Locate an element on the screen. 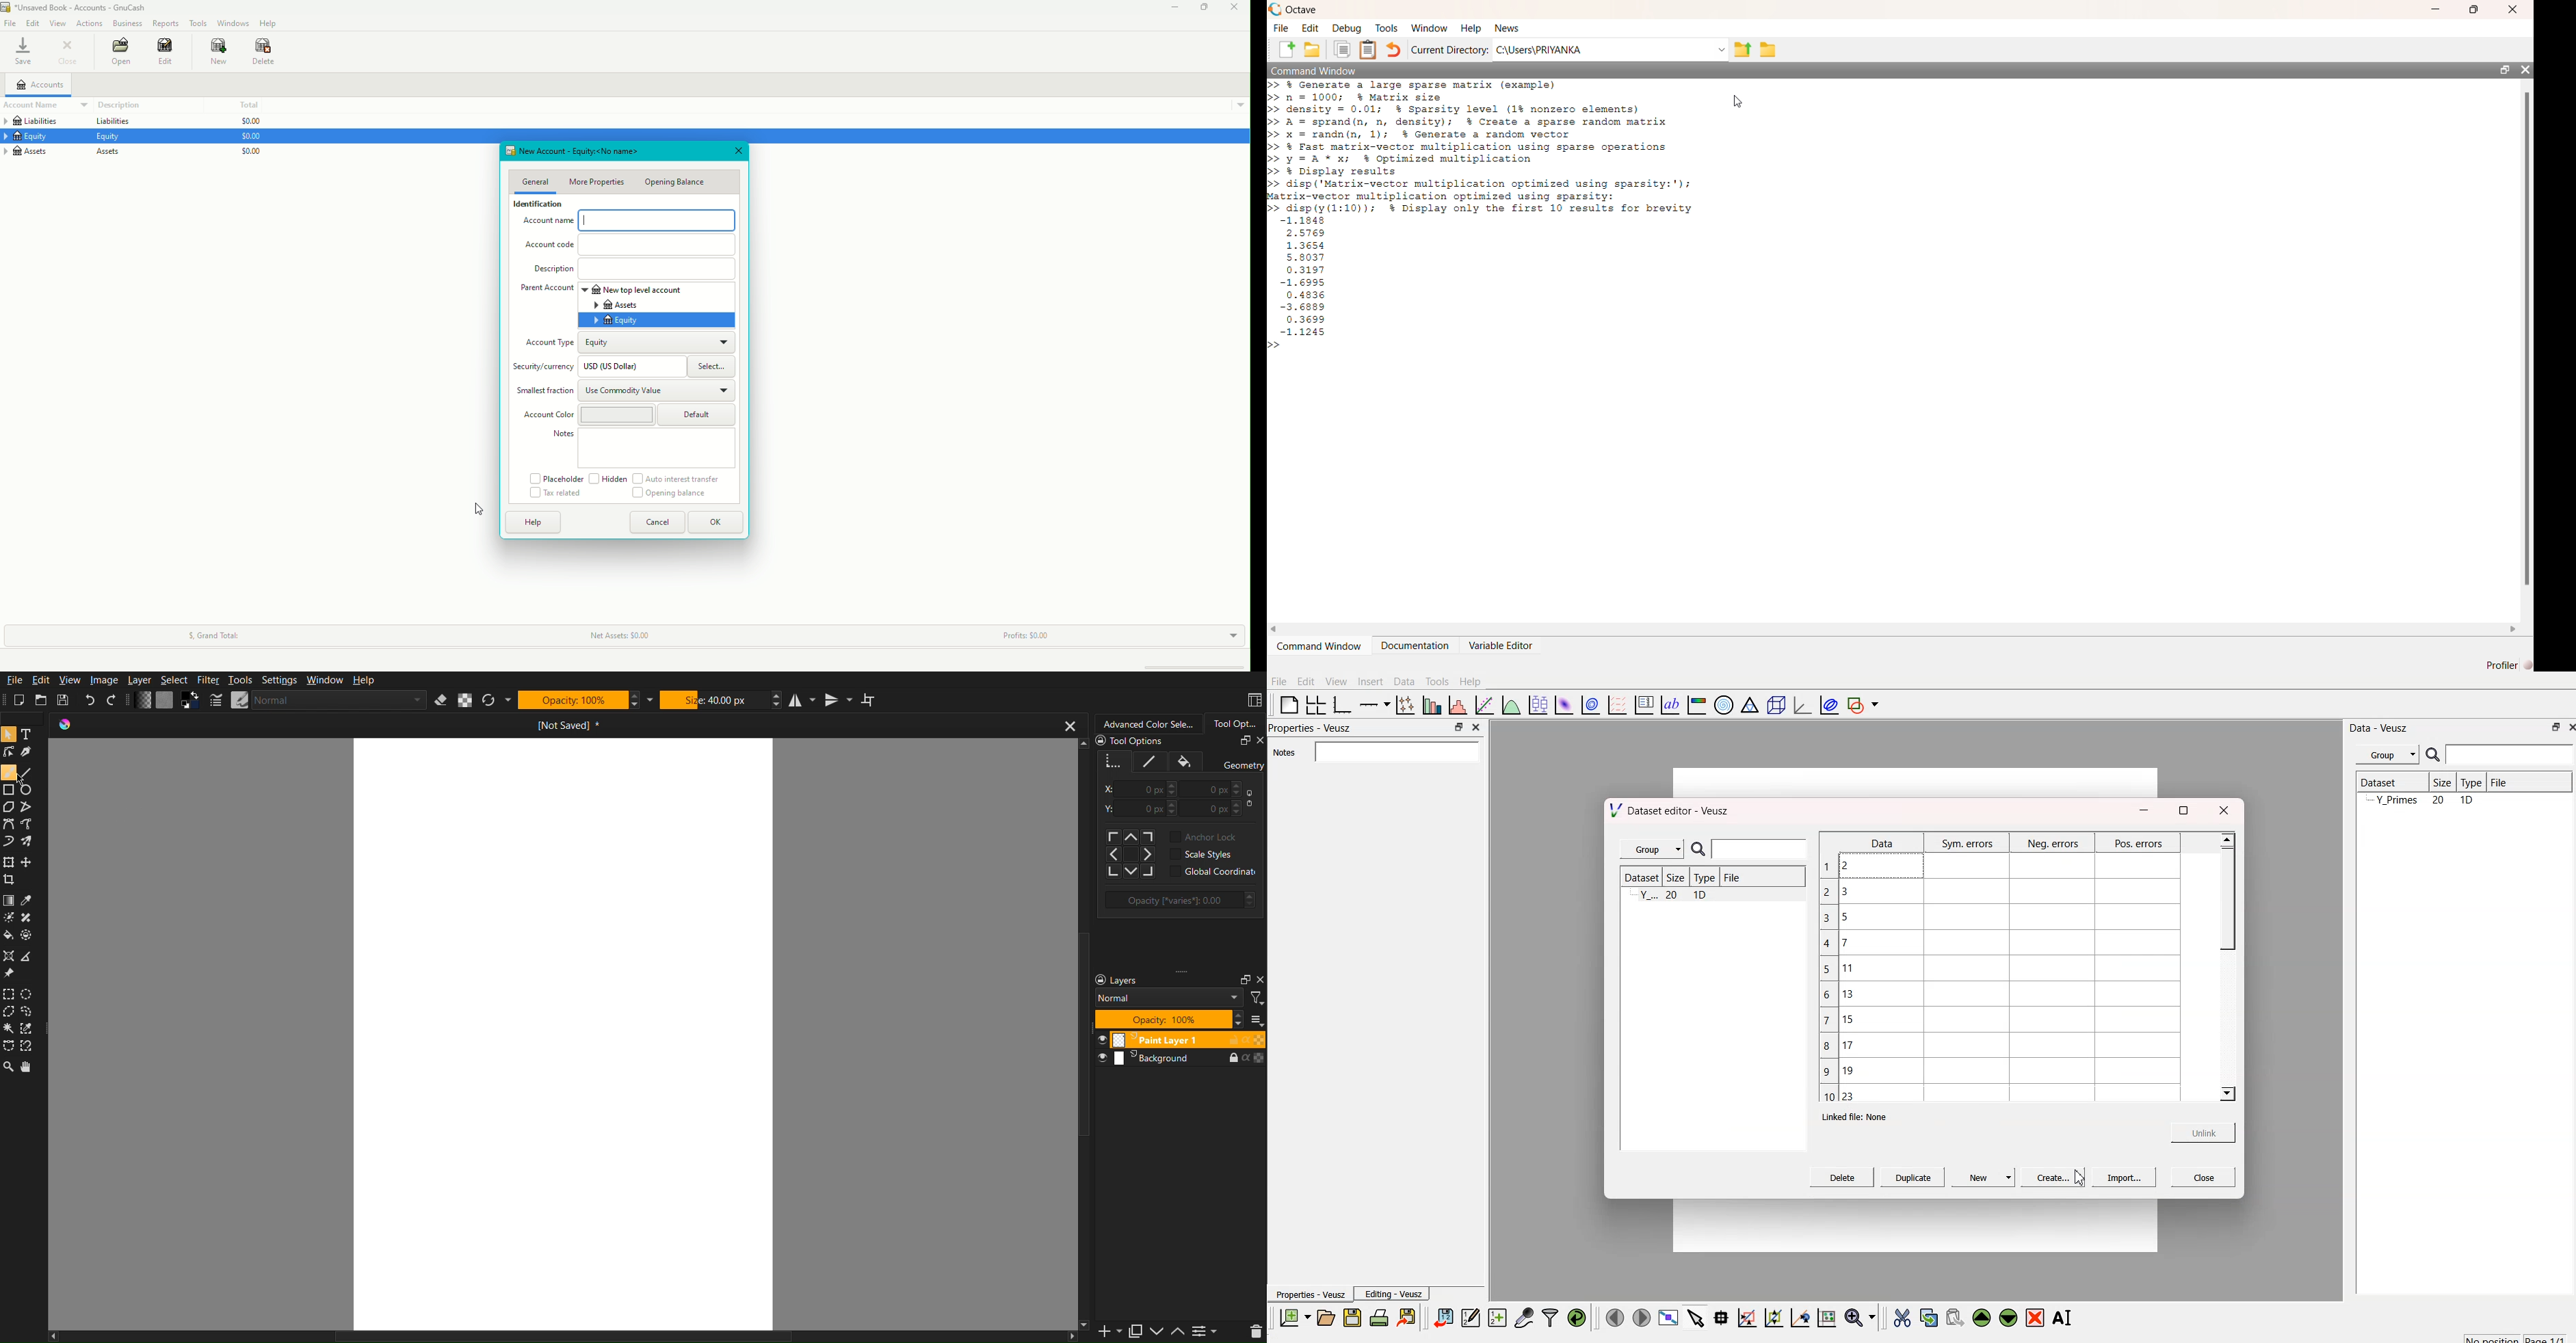 The image size is (2576, 1344). minimize is located at coordinates (2142, 810).